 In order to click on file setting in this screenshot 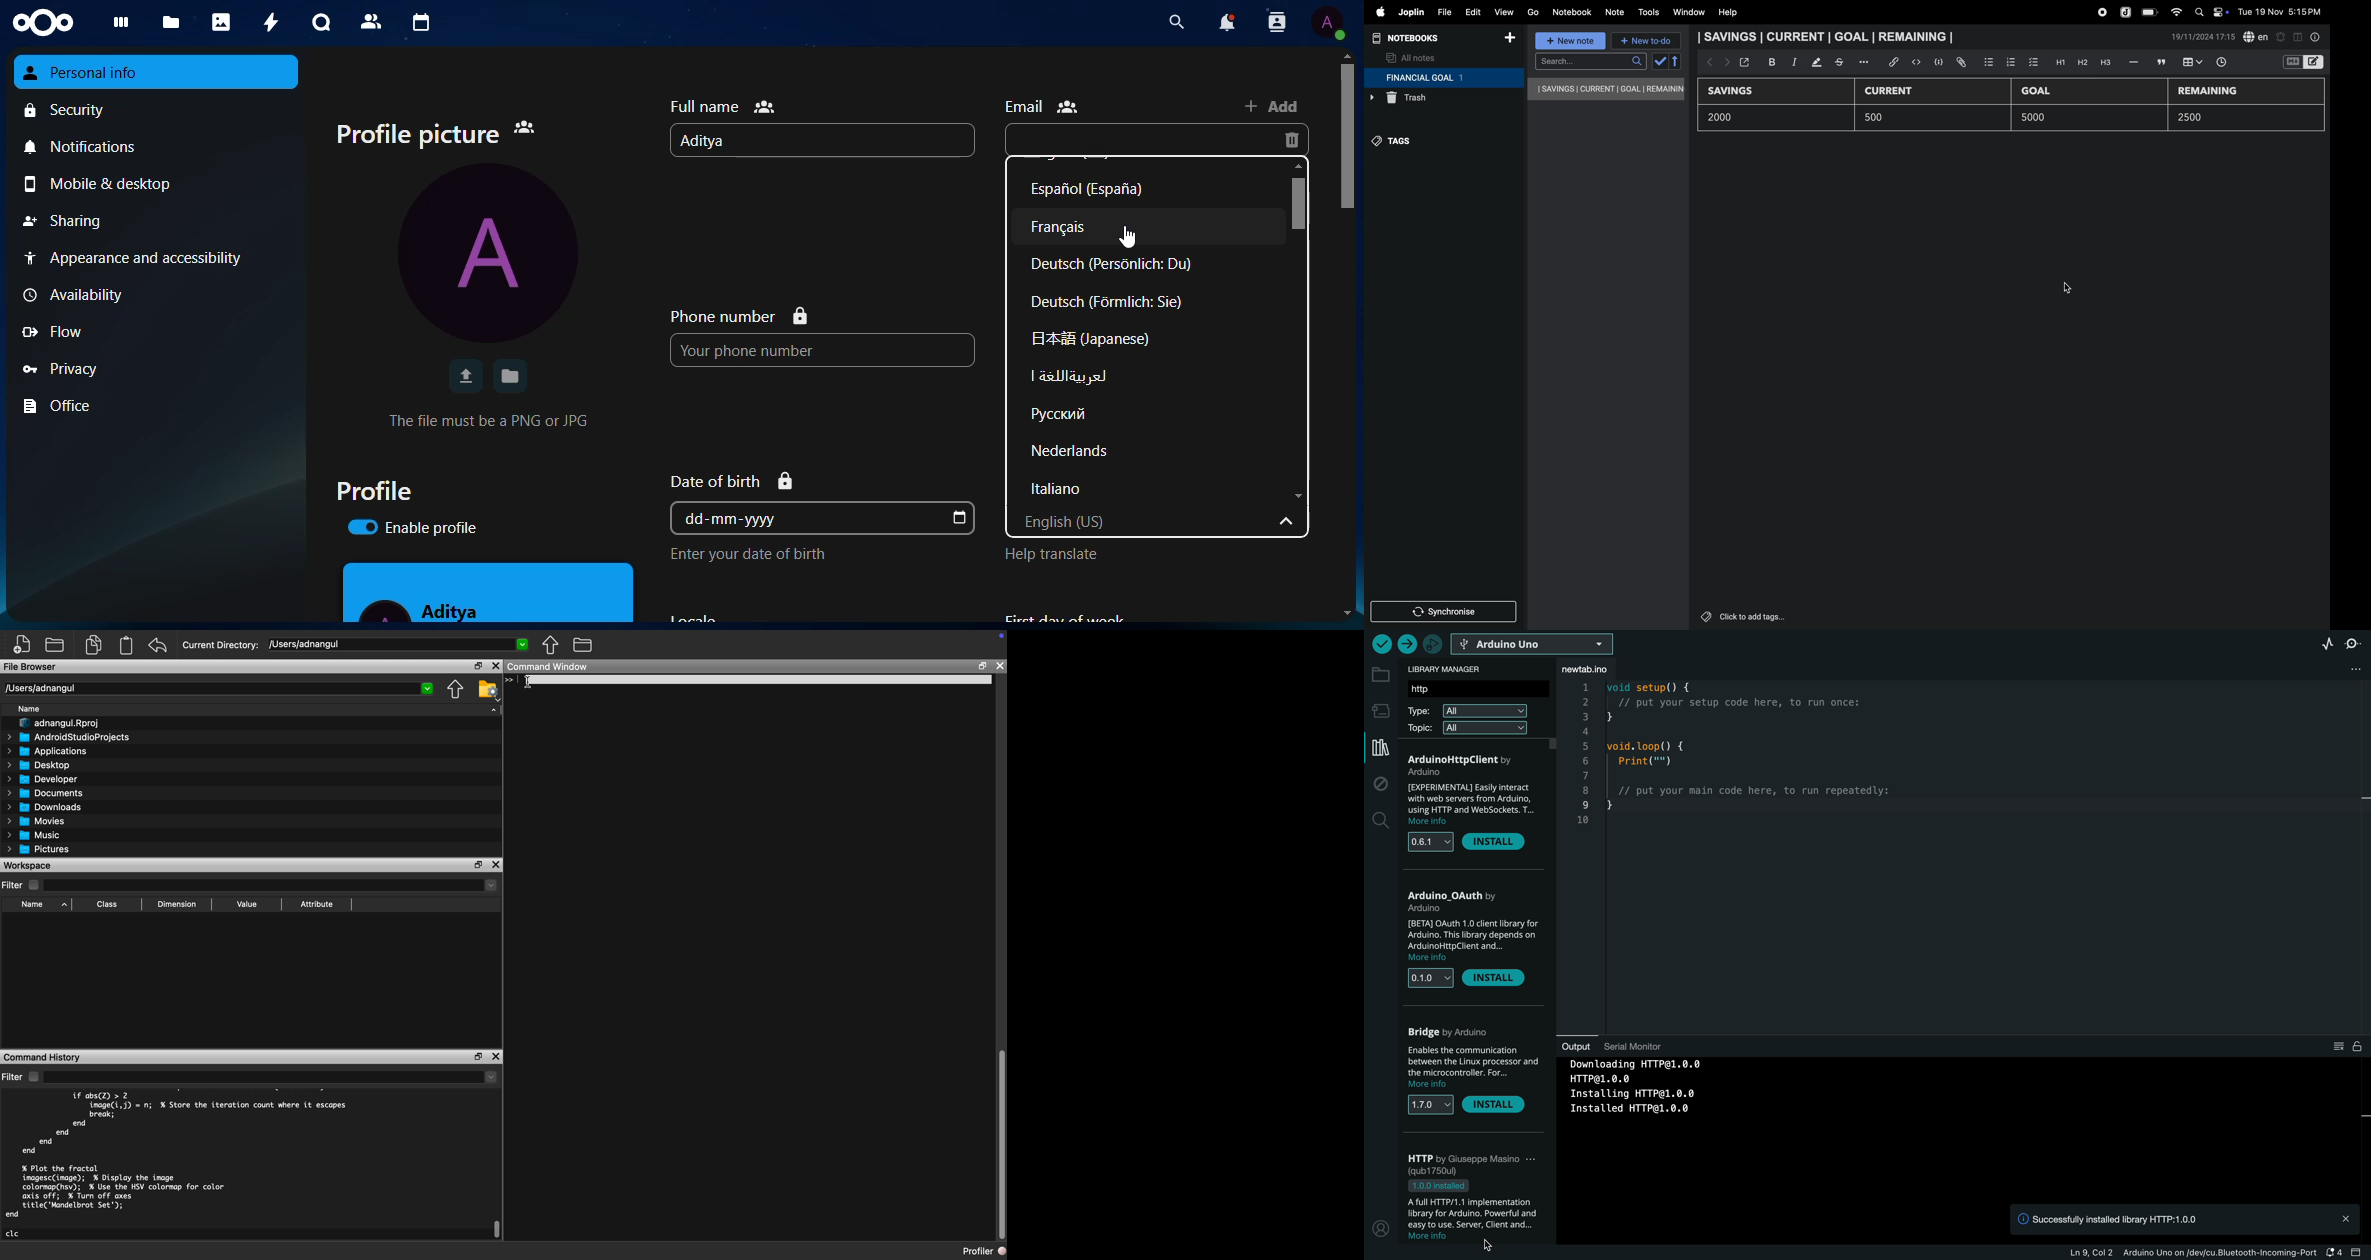, I will do `click(2352, 668)`.